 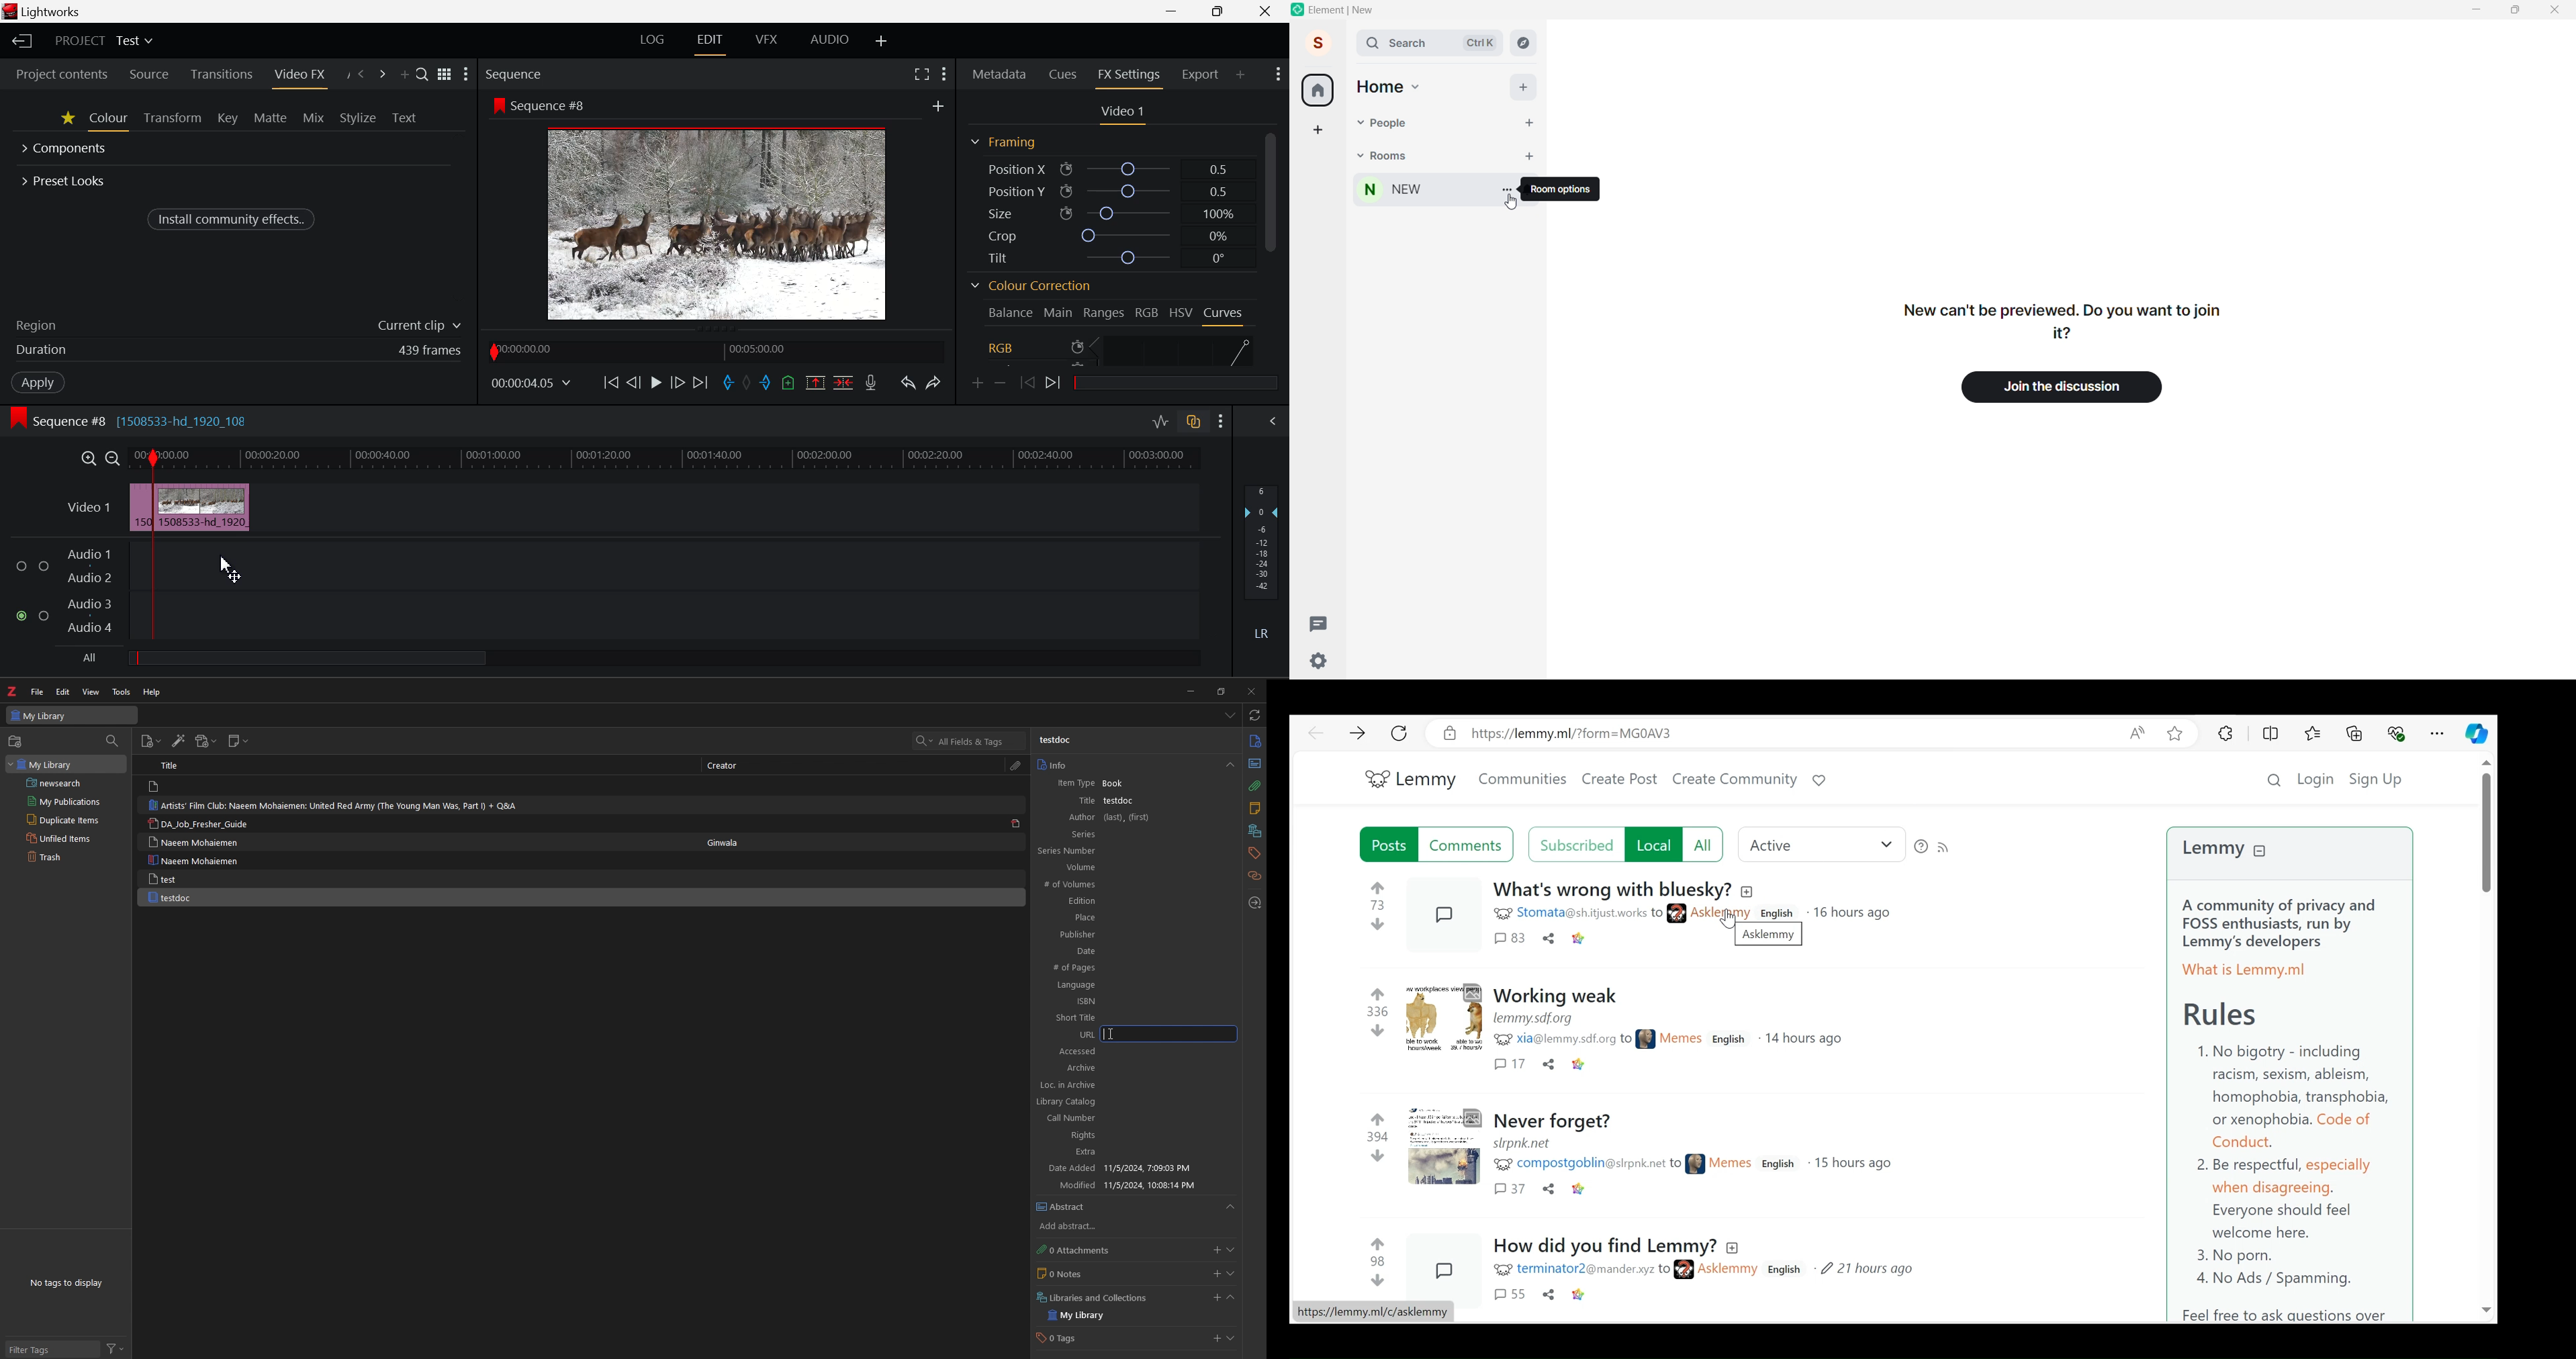 I want to click on Edition, so click(x=1111, y=902).